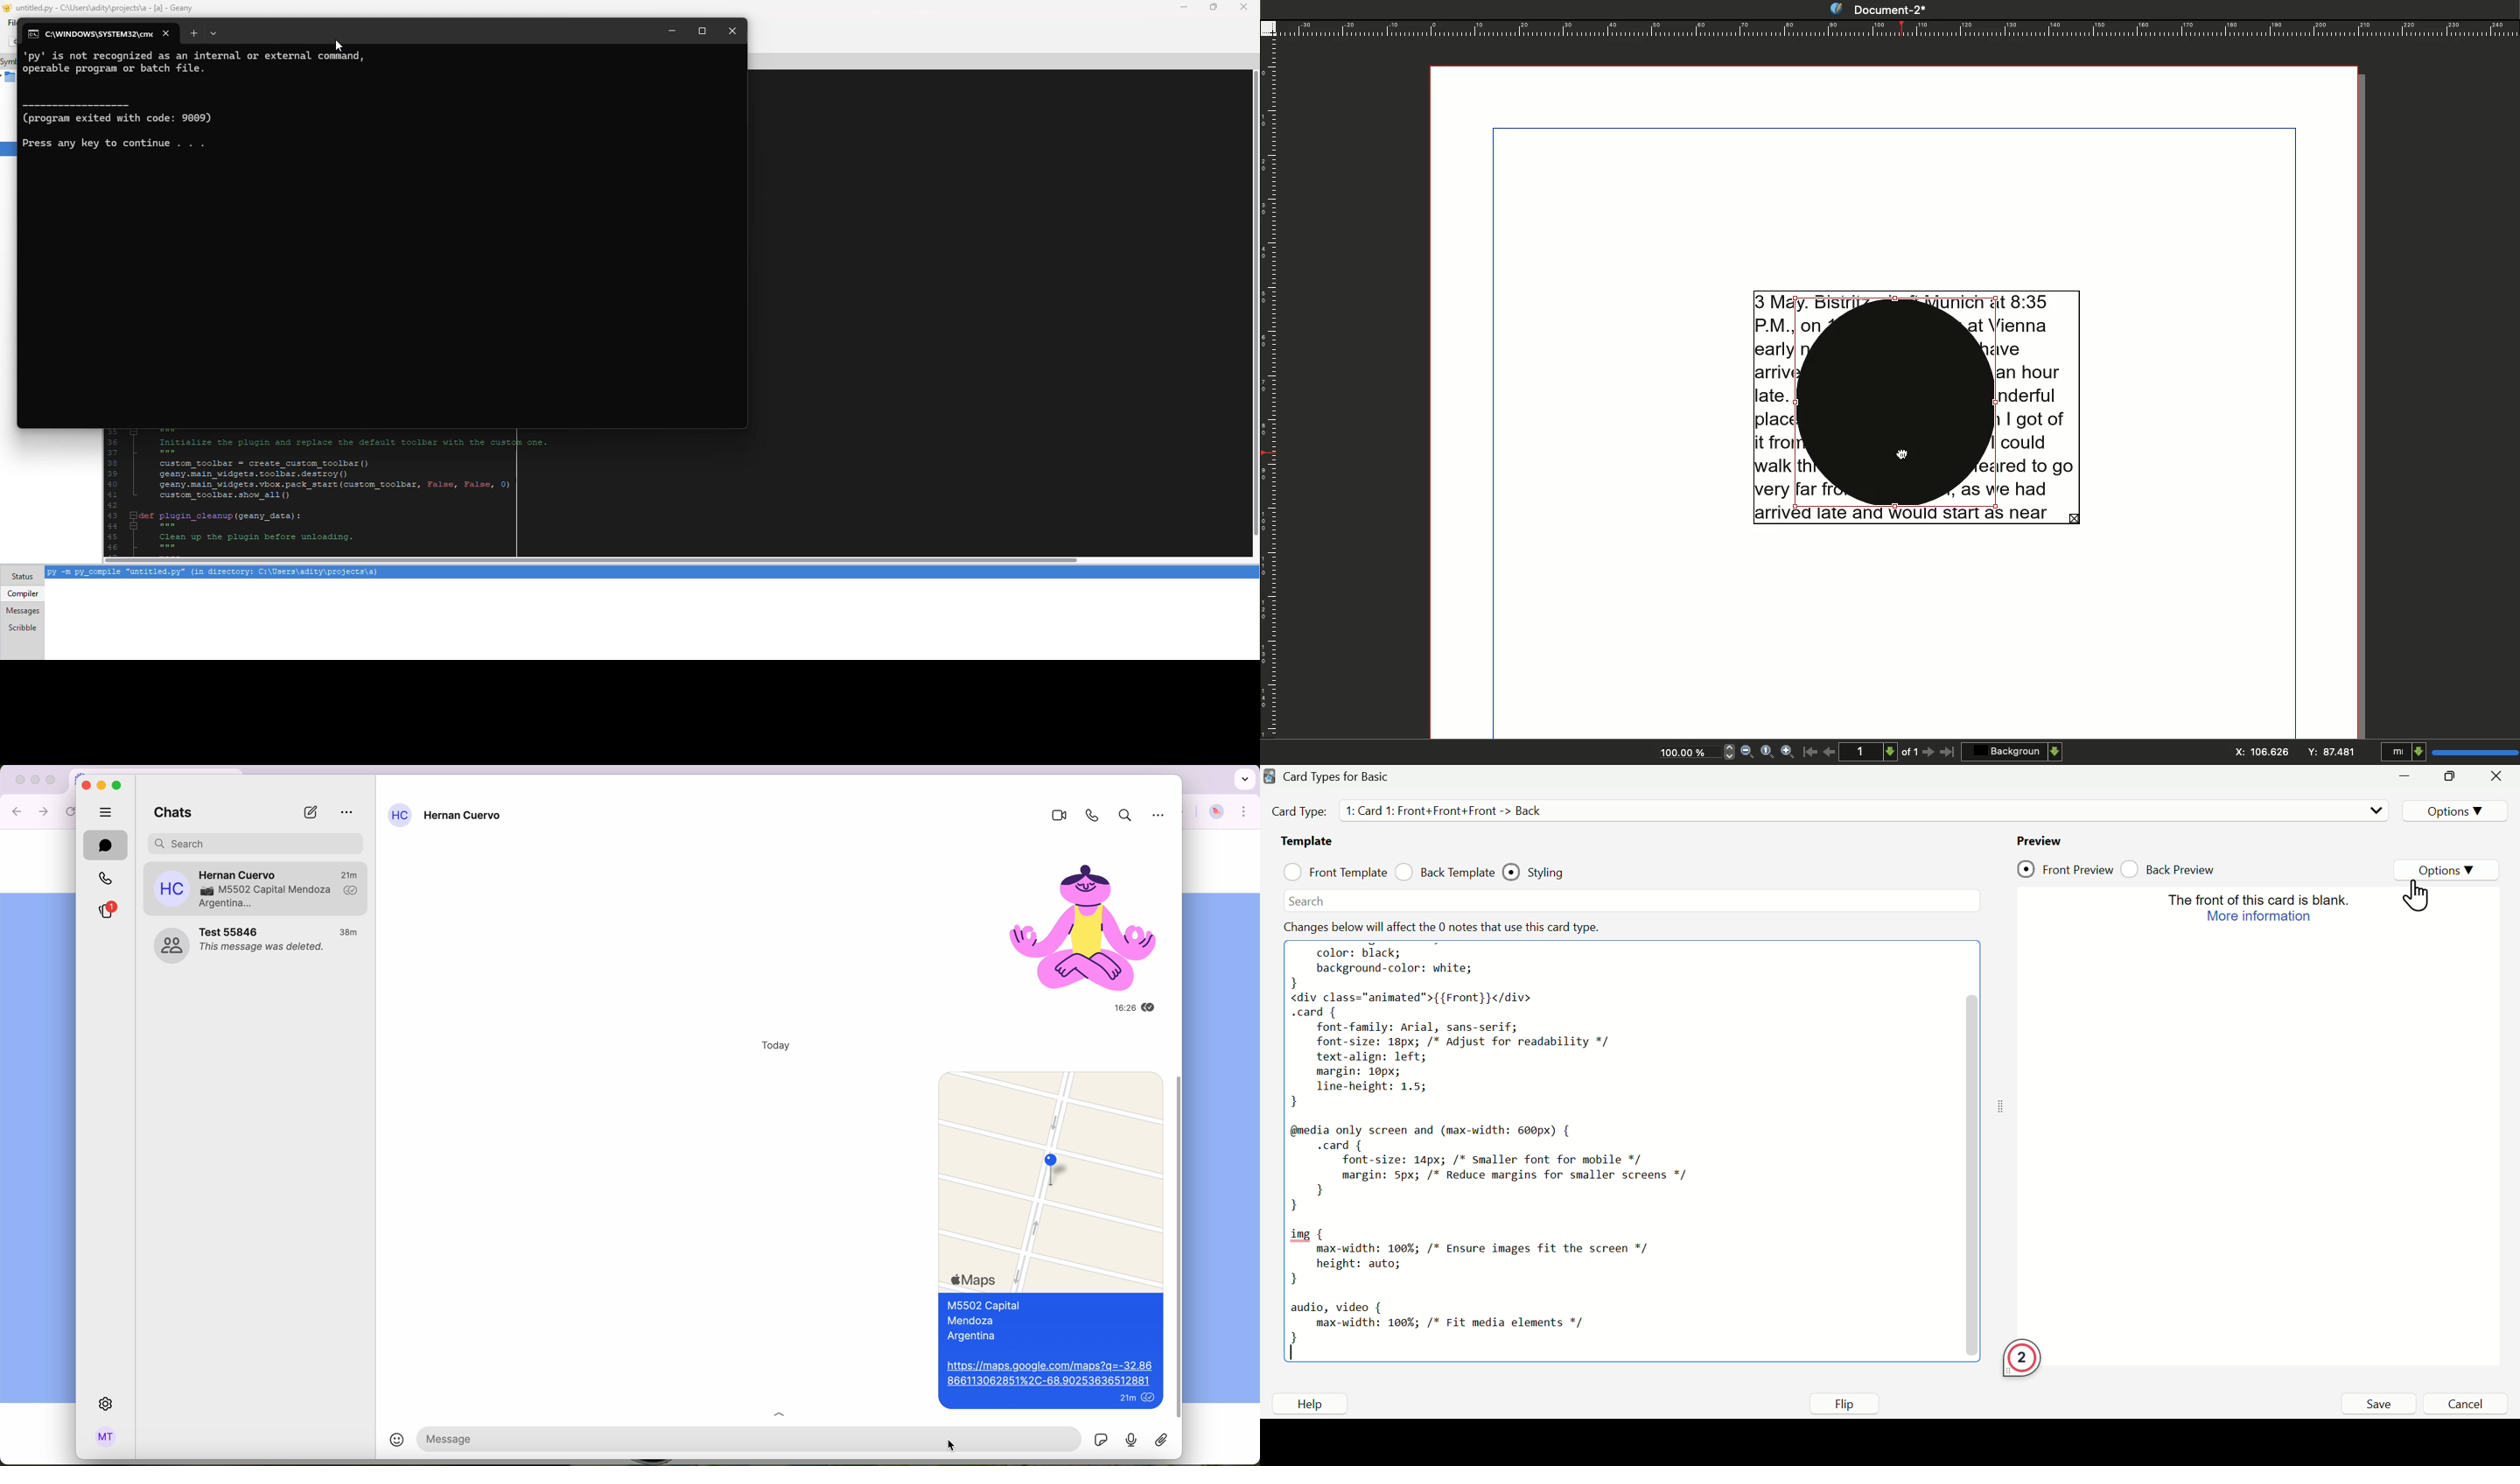  What do you see at coordinates (108, 1405) in the screenshot?
I see `settings` at bounding box center [108, 1405].